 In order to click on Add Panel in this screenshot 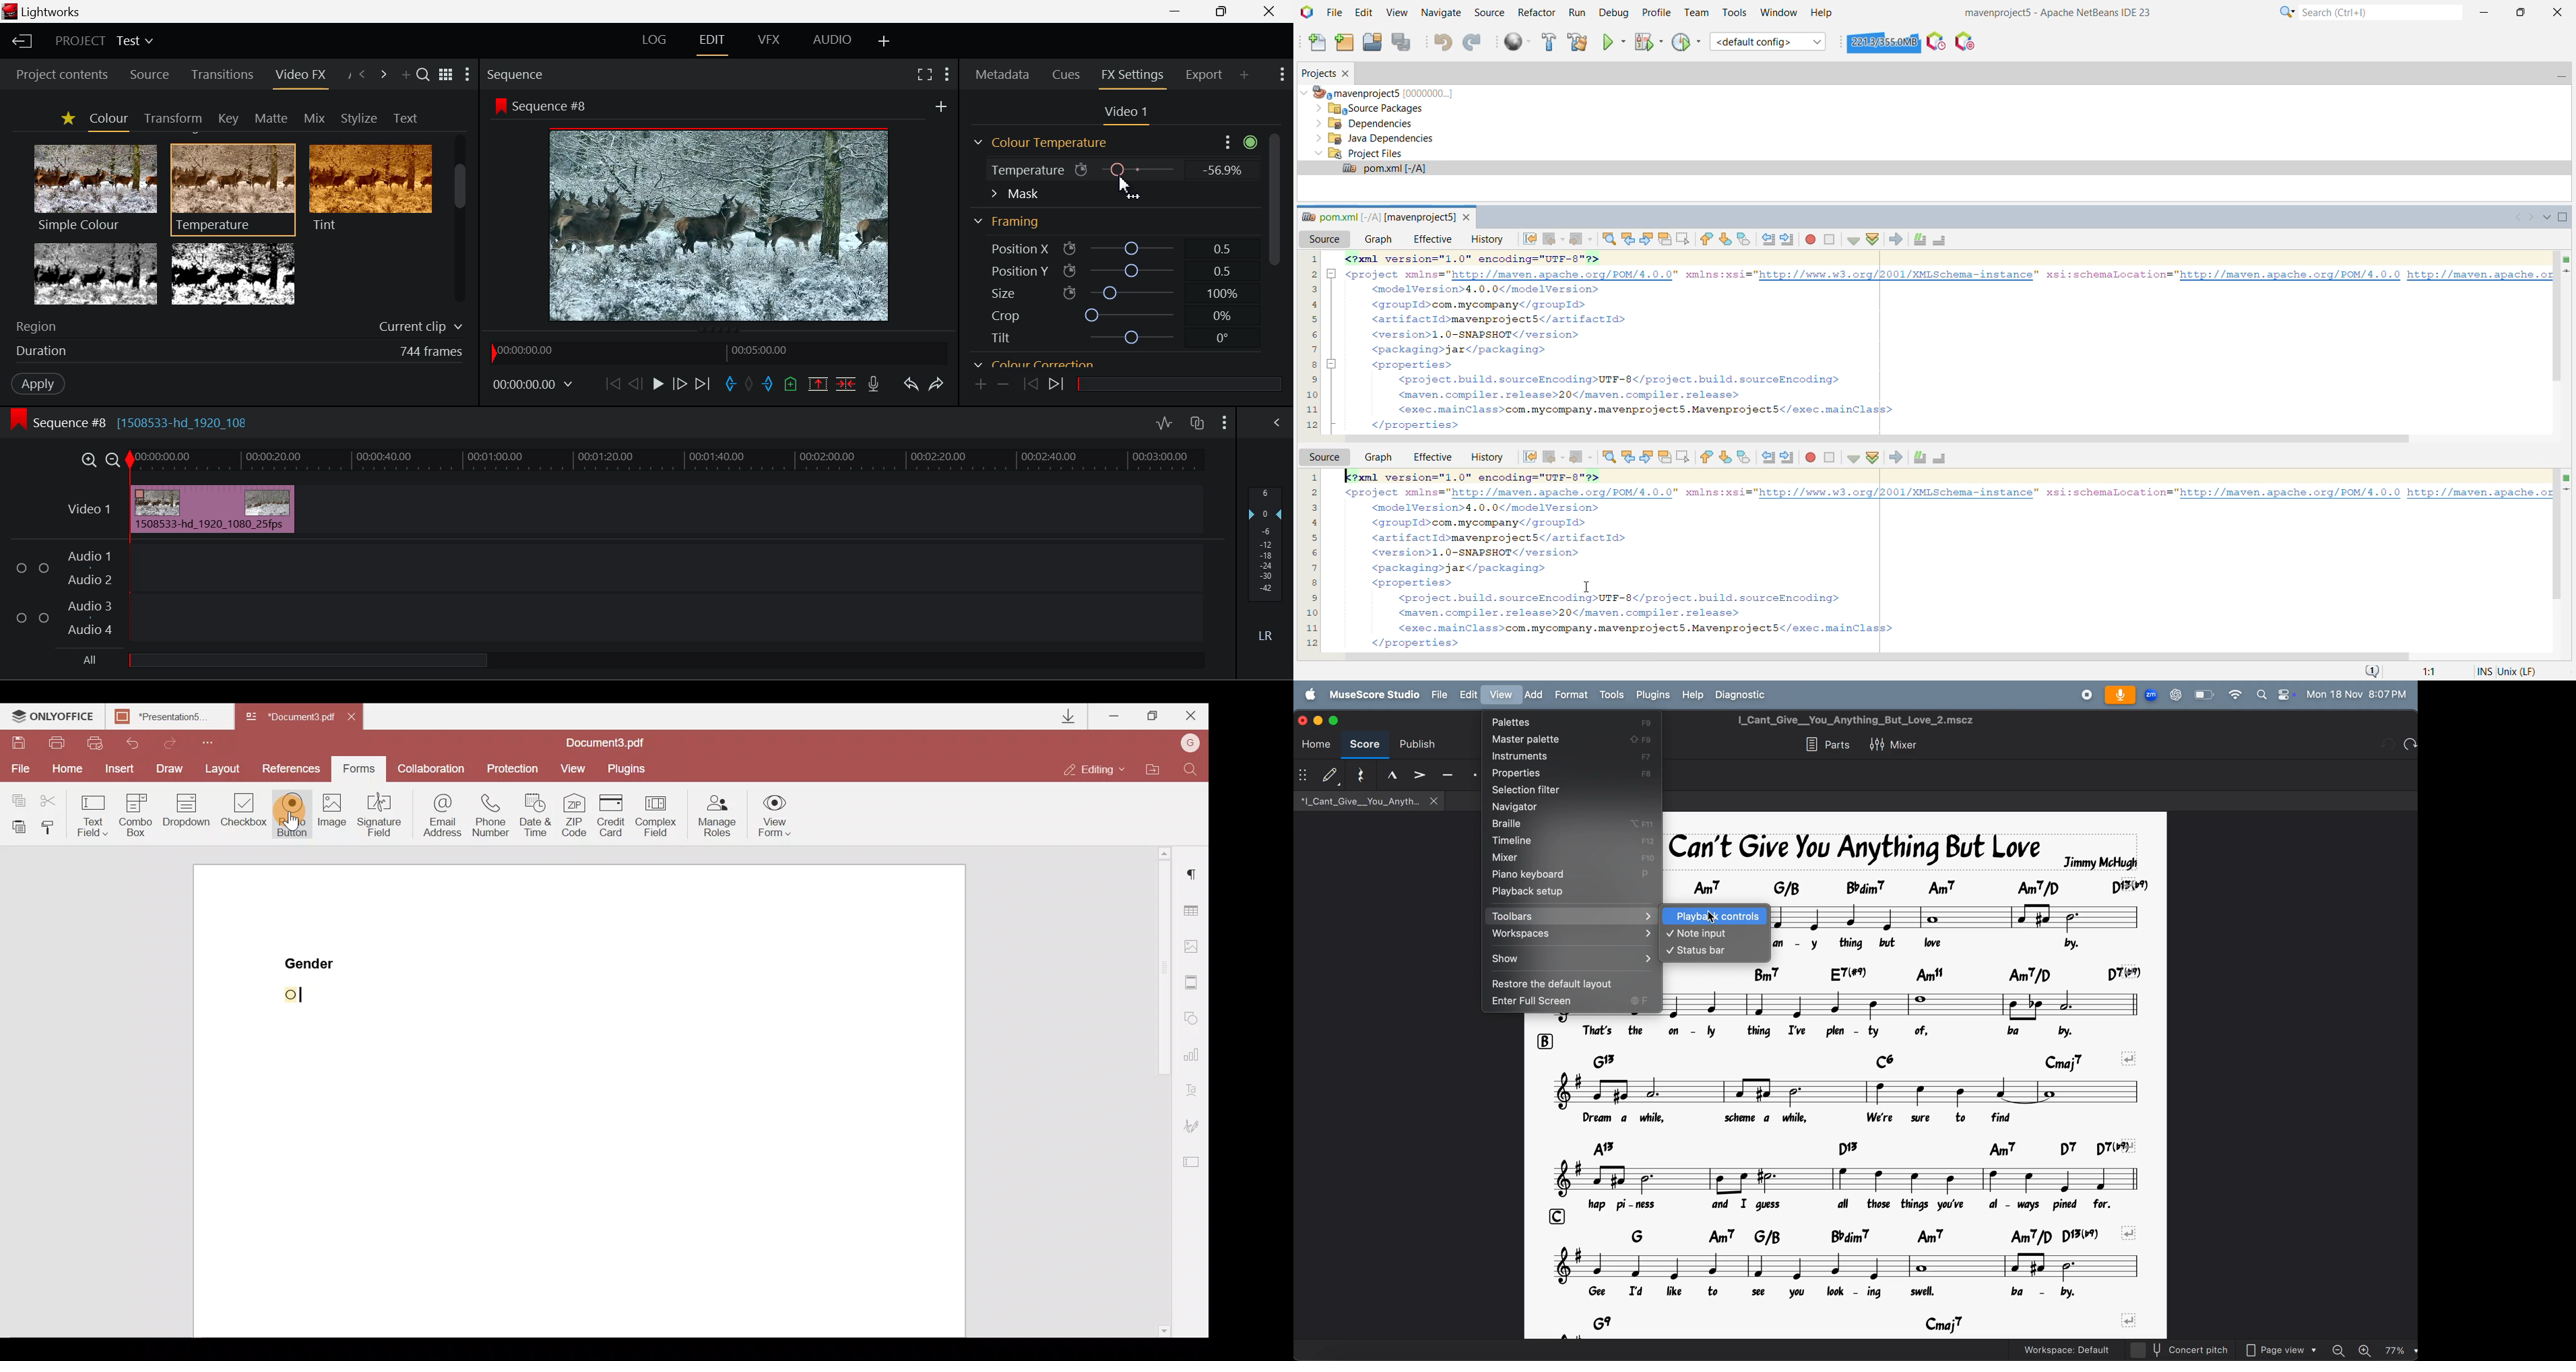, I will do `click(1244, 79)`.